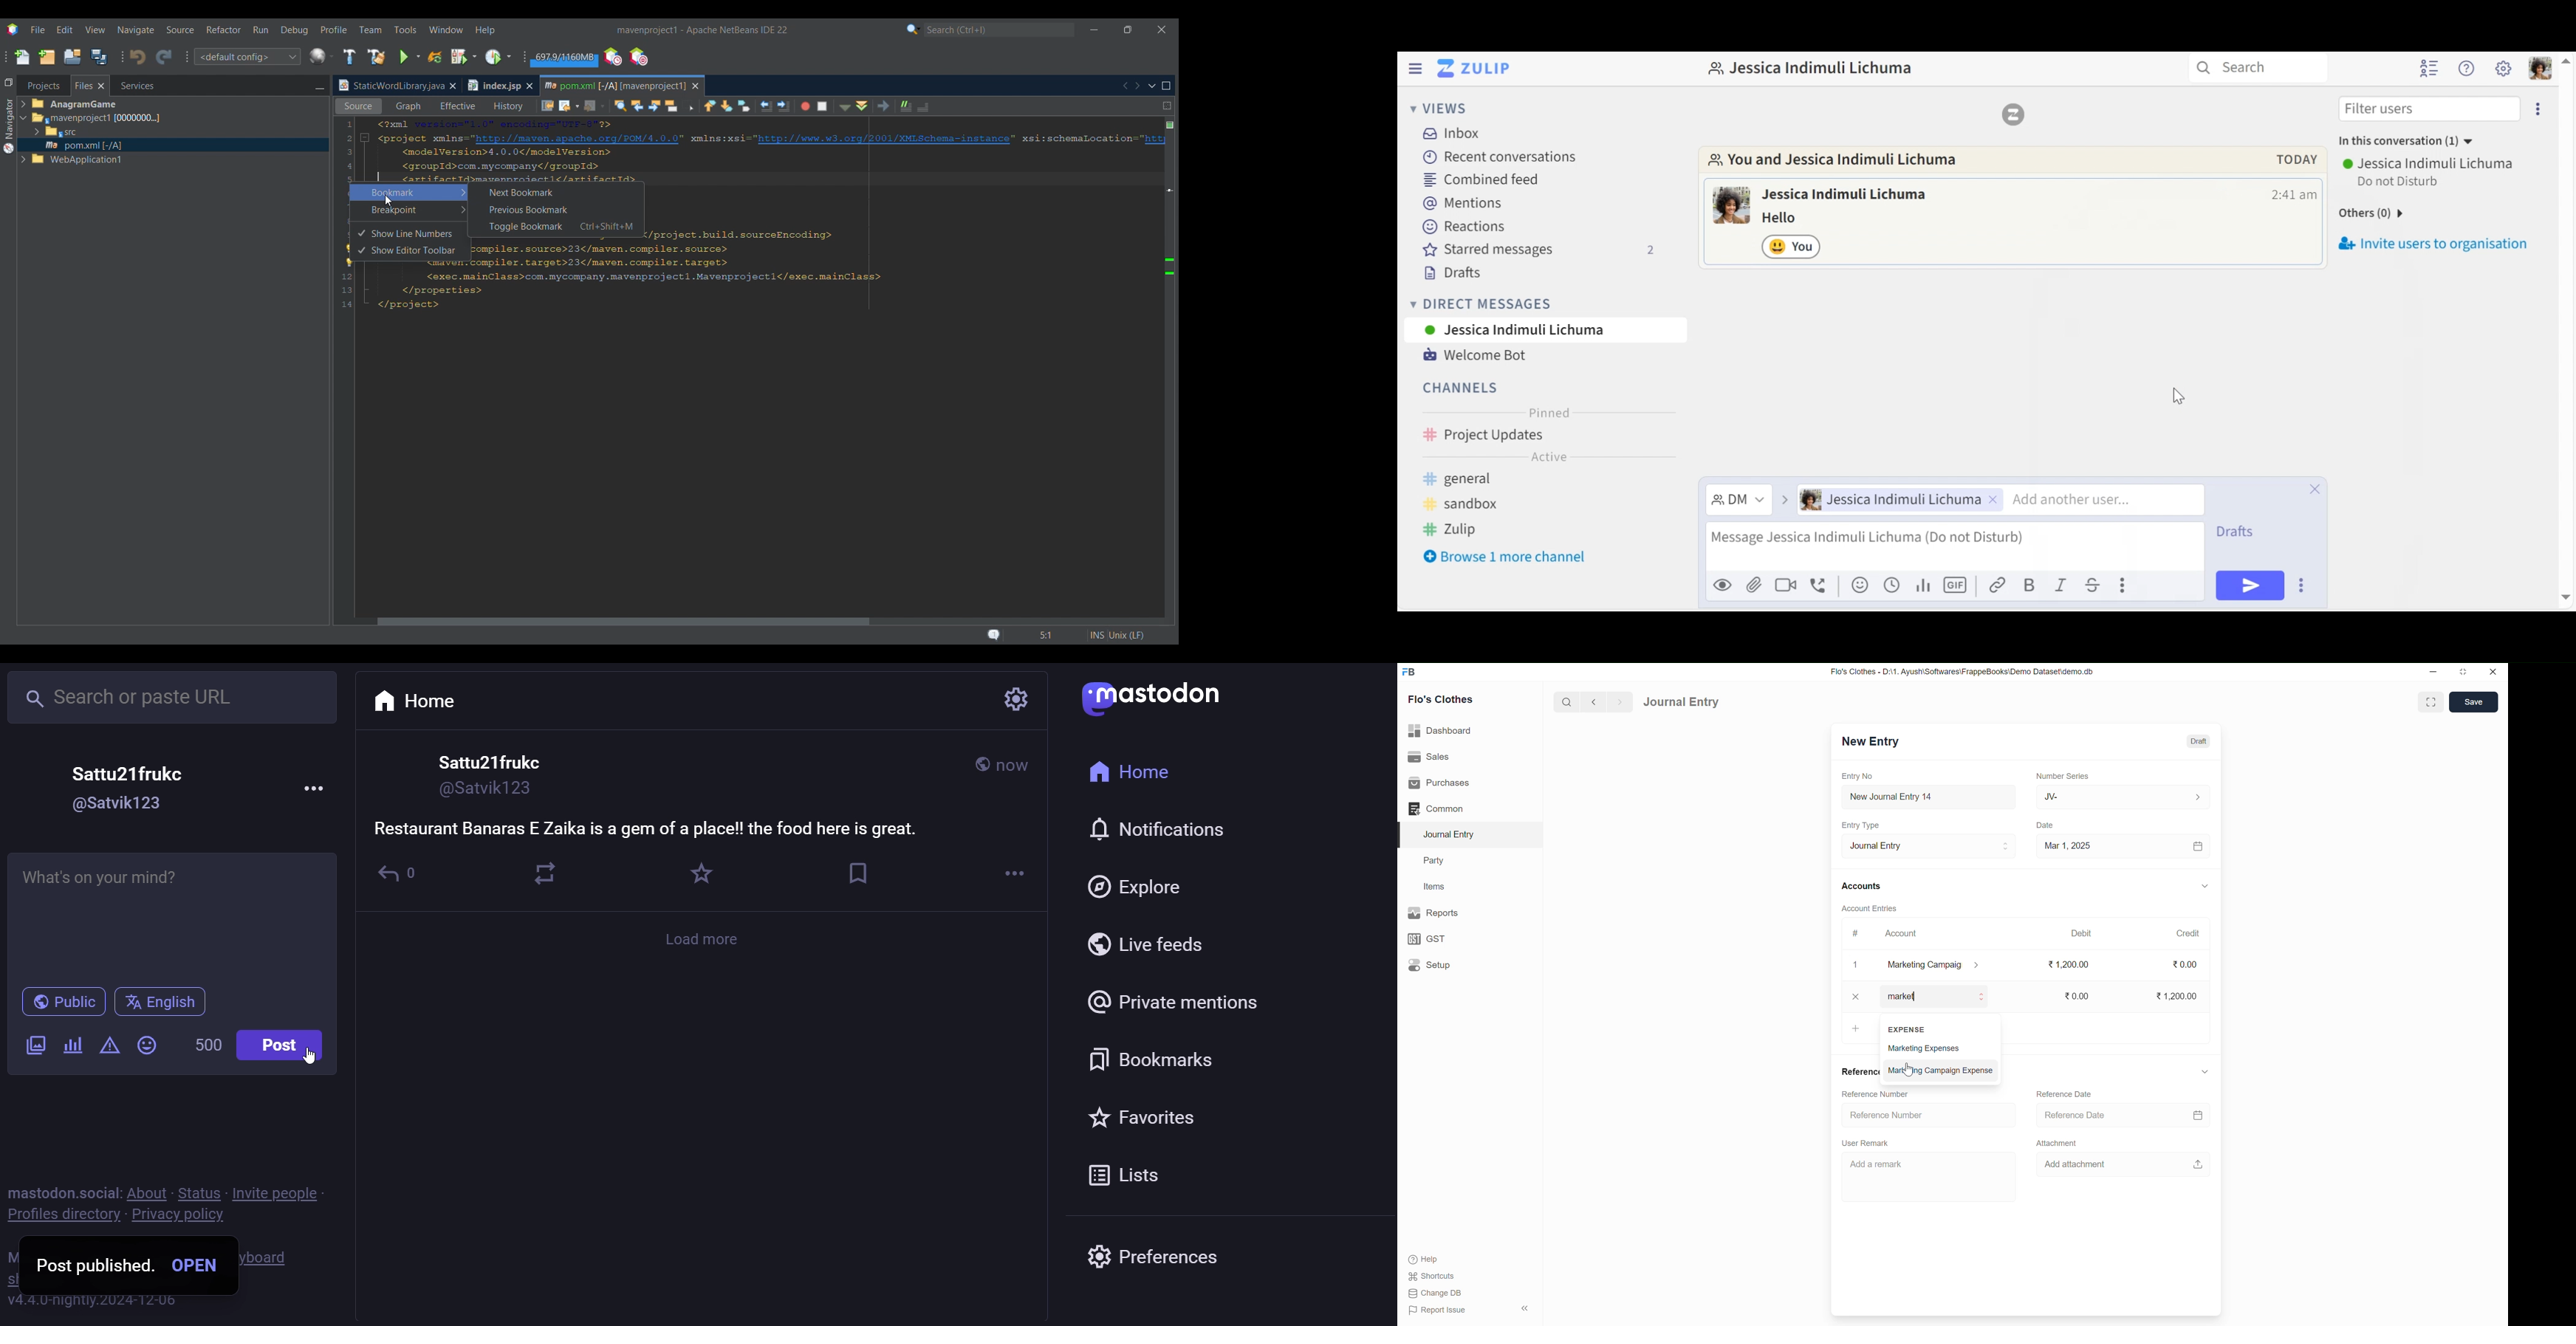  What do you see at coordinates (1428, 939) in the screenshot?
I see `GST` at bounding box center [1428, 939].